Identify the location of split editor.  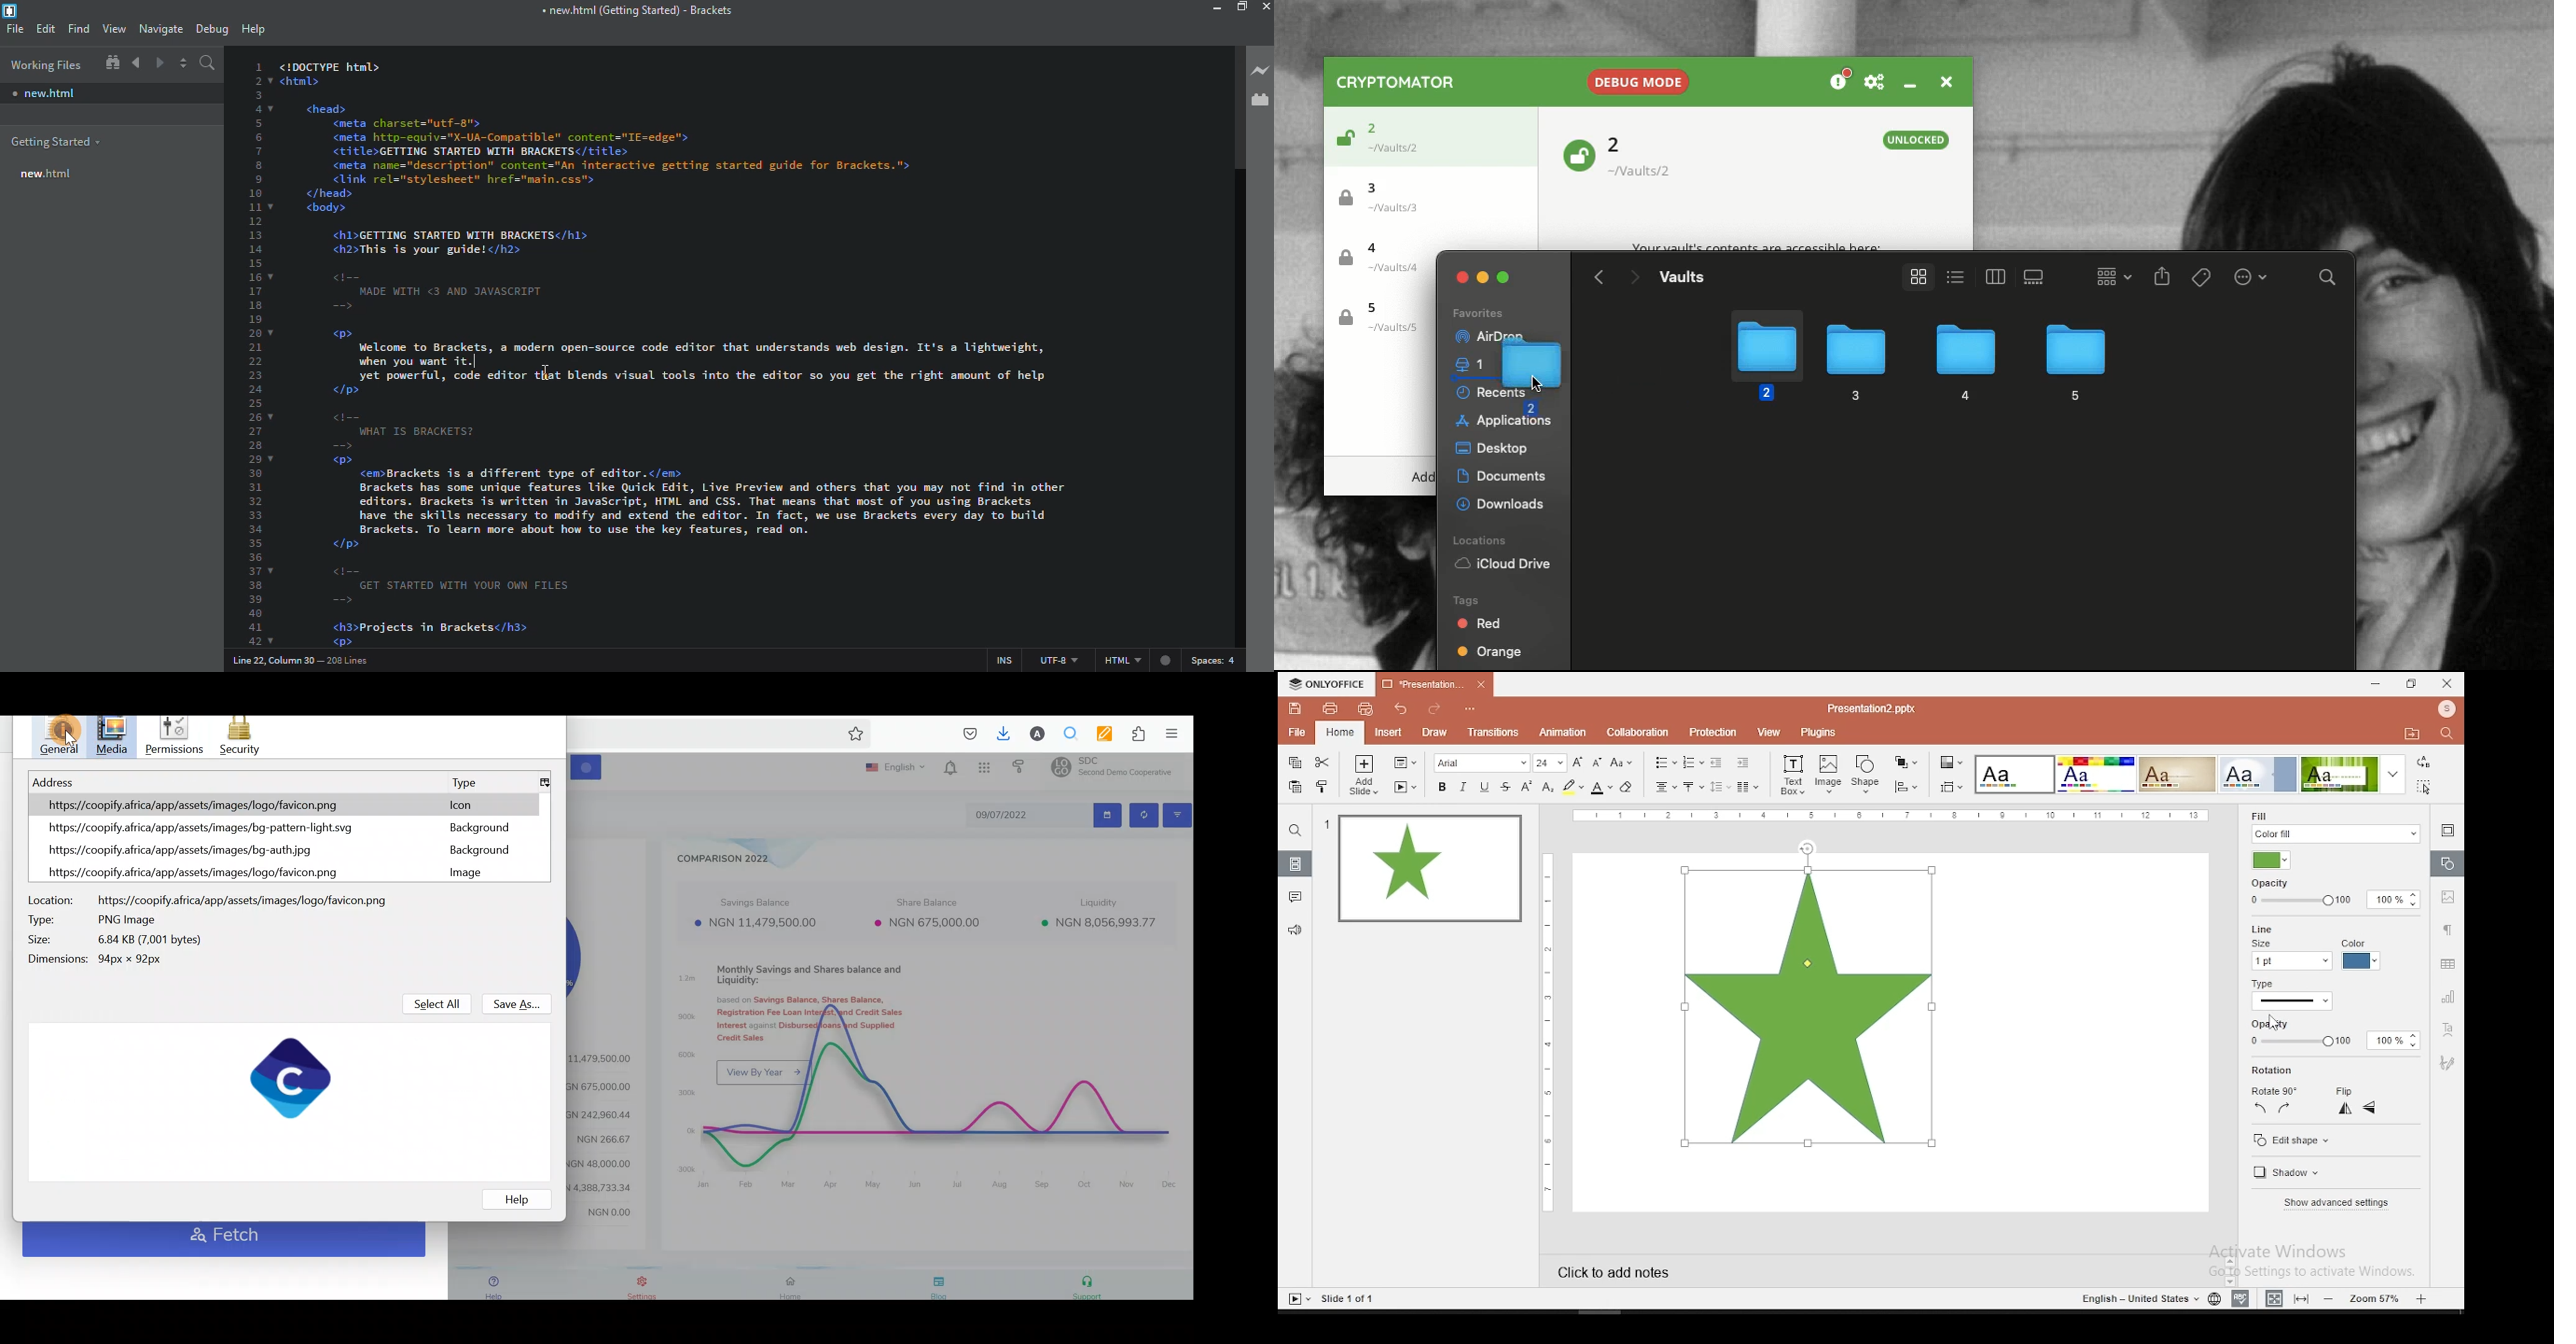
(184, 63).